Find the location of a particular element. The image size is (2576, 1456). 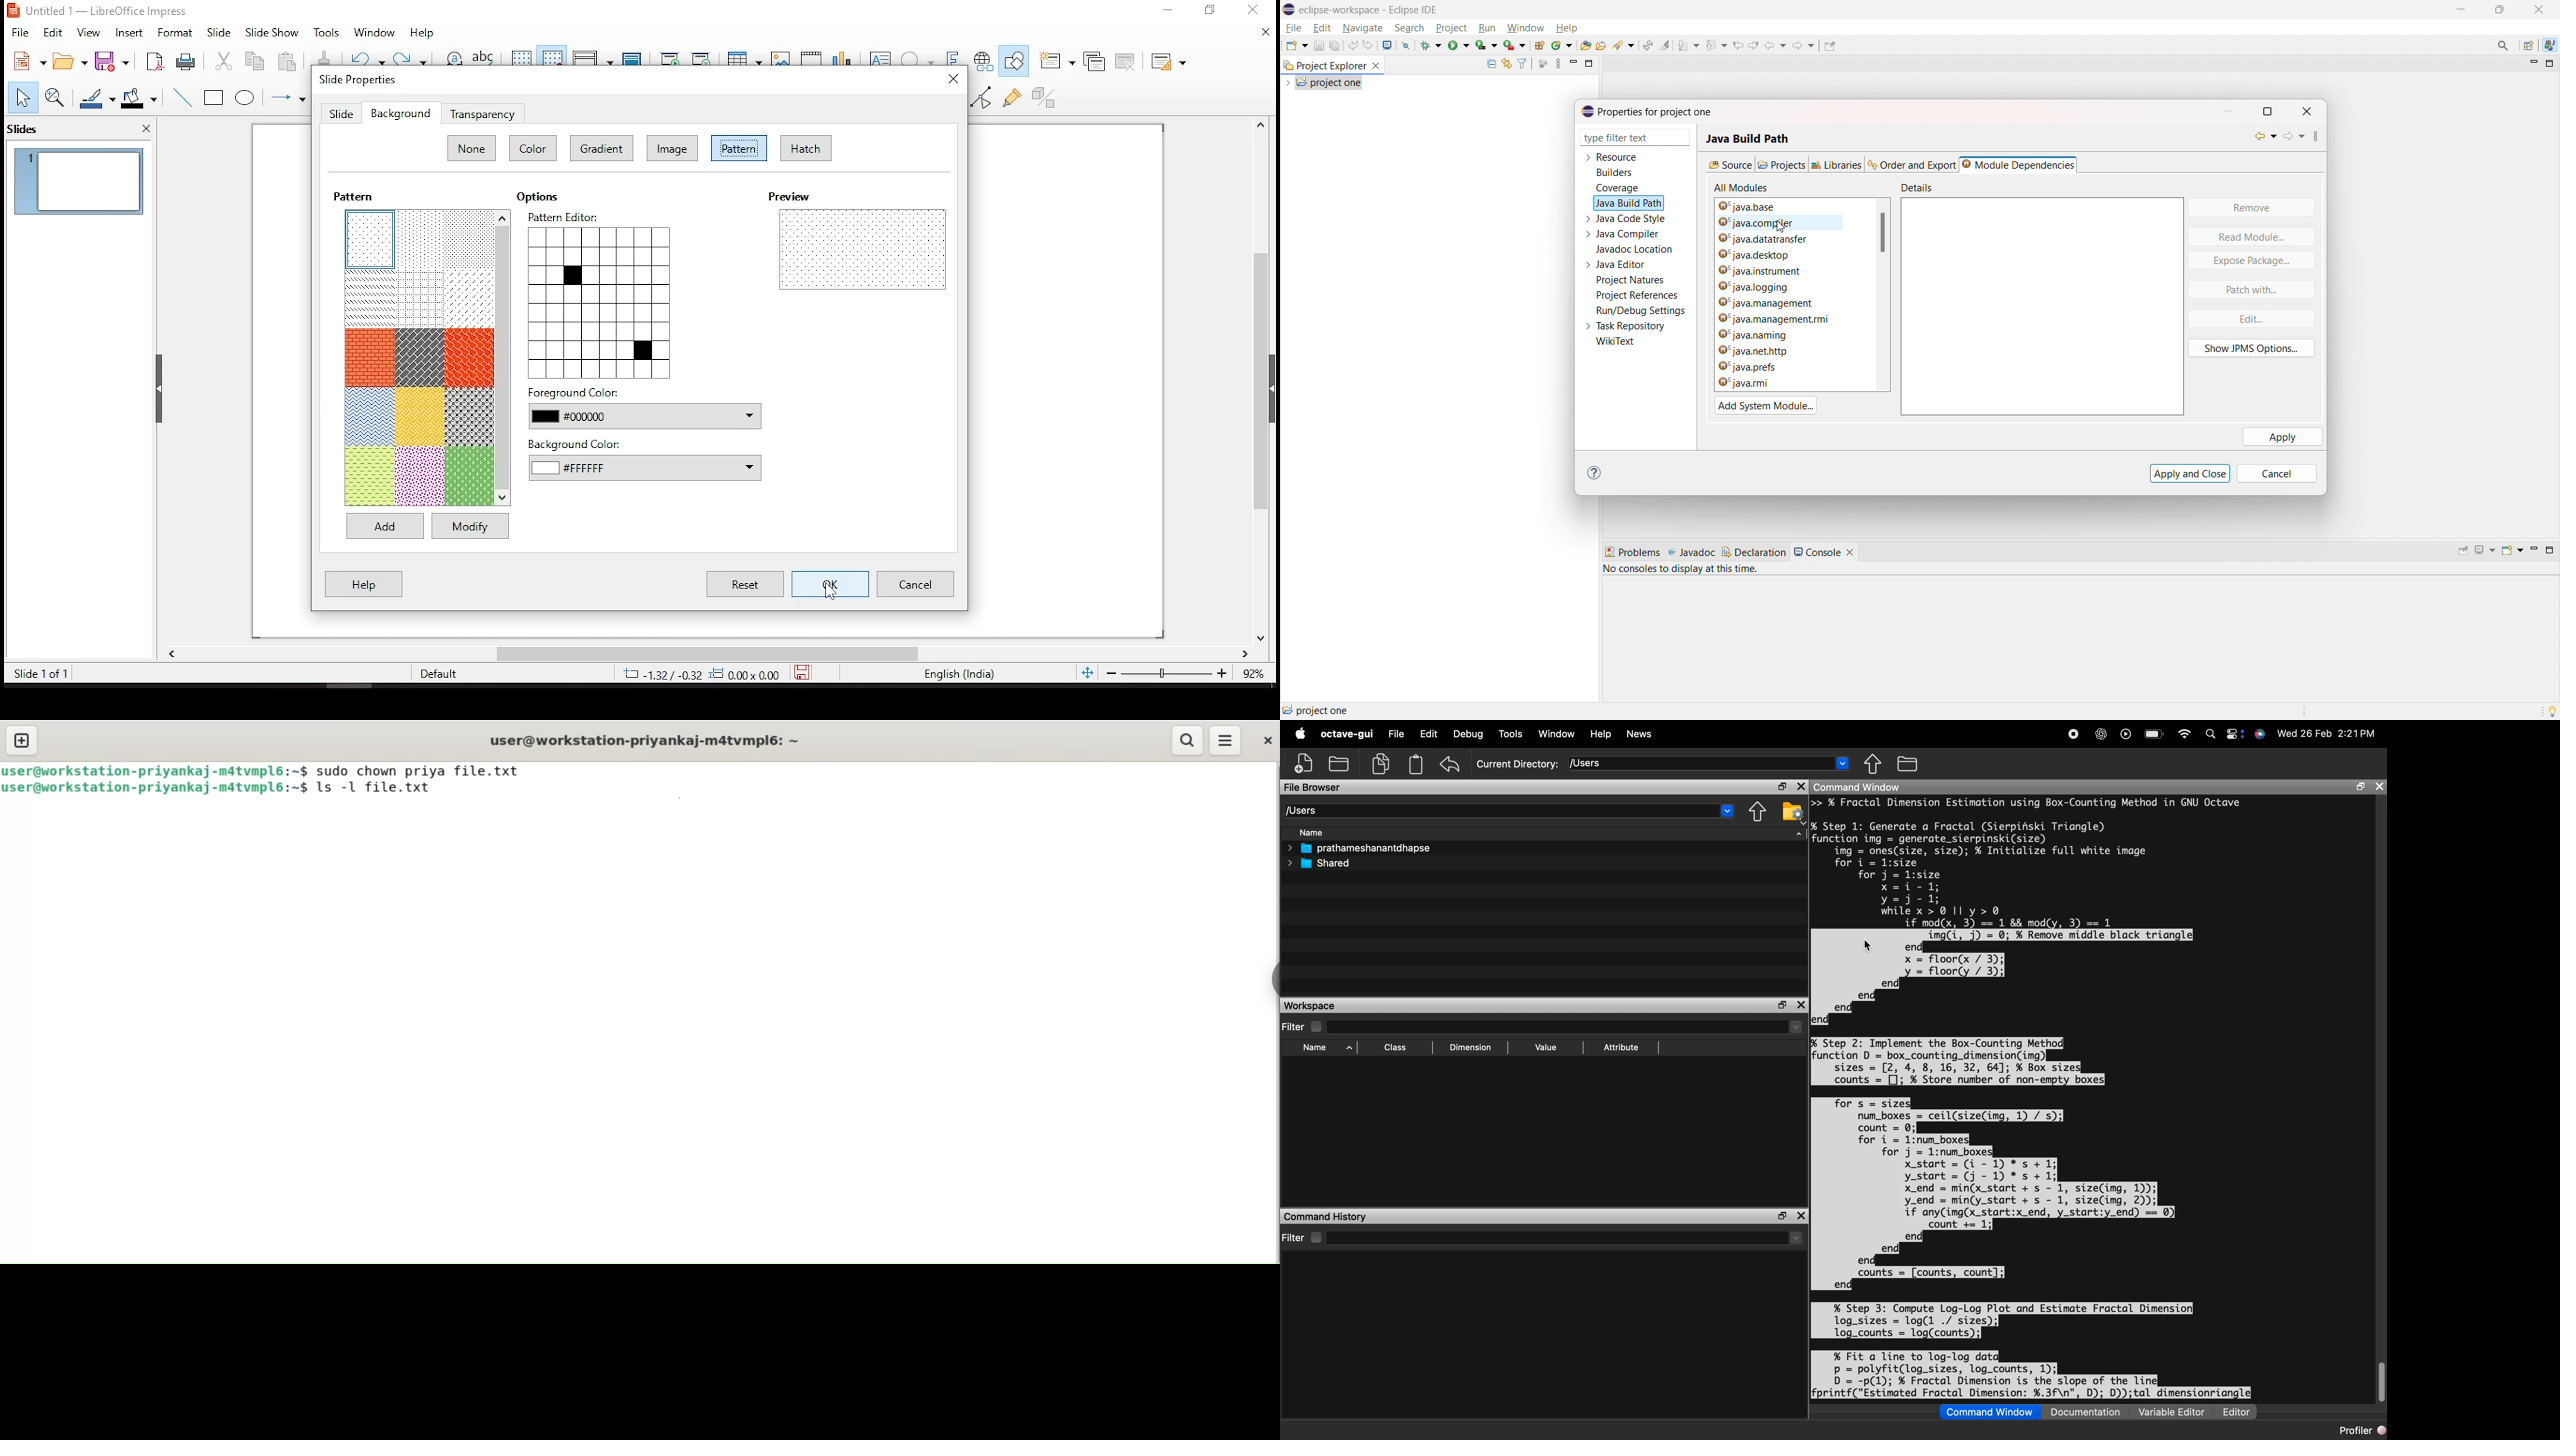

pattern is located at coordinates (421, 298).